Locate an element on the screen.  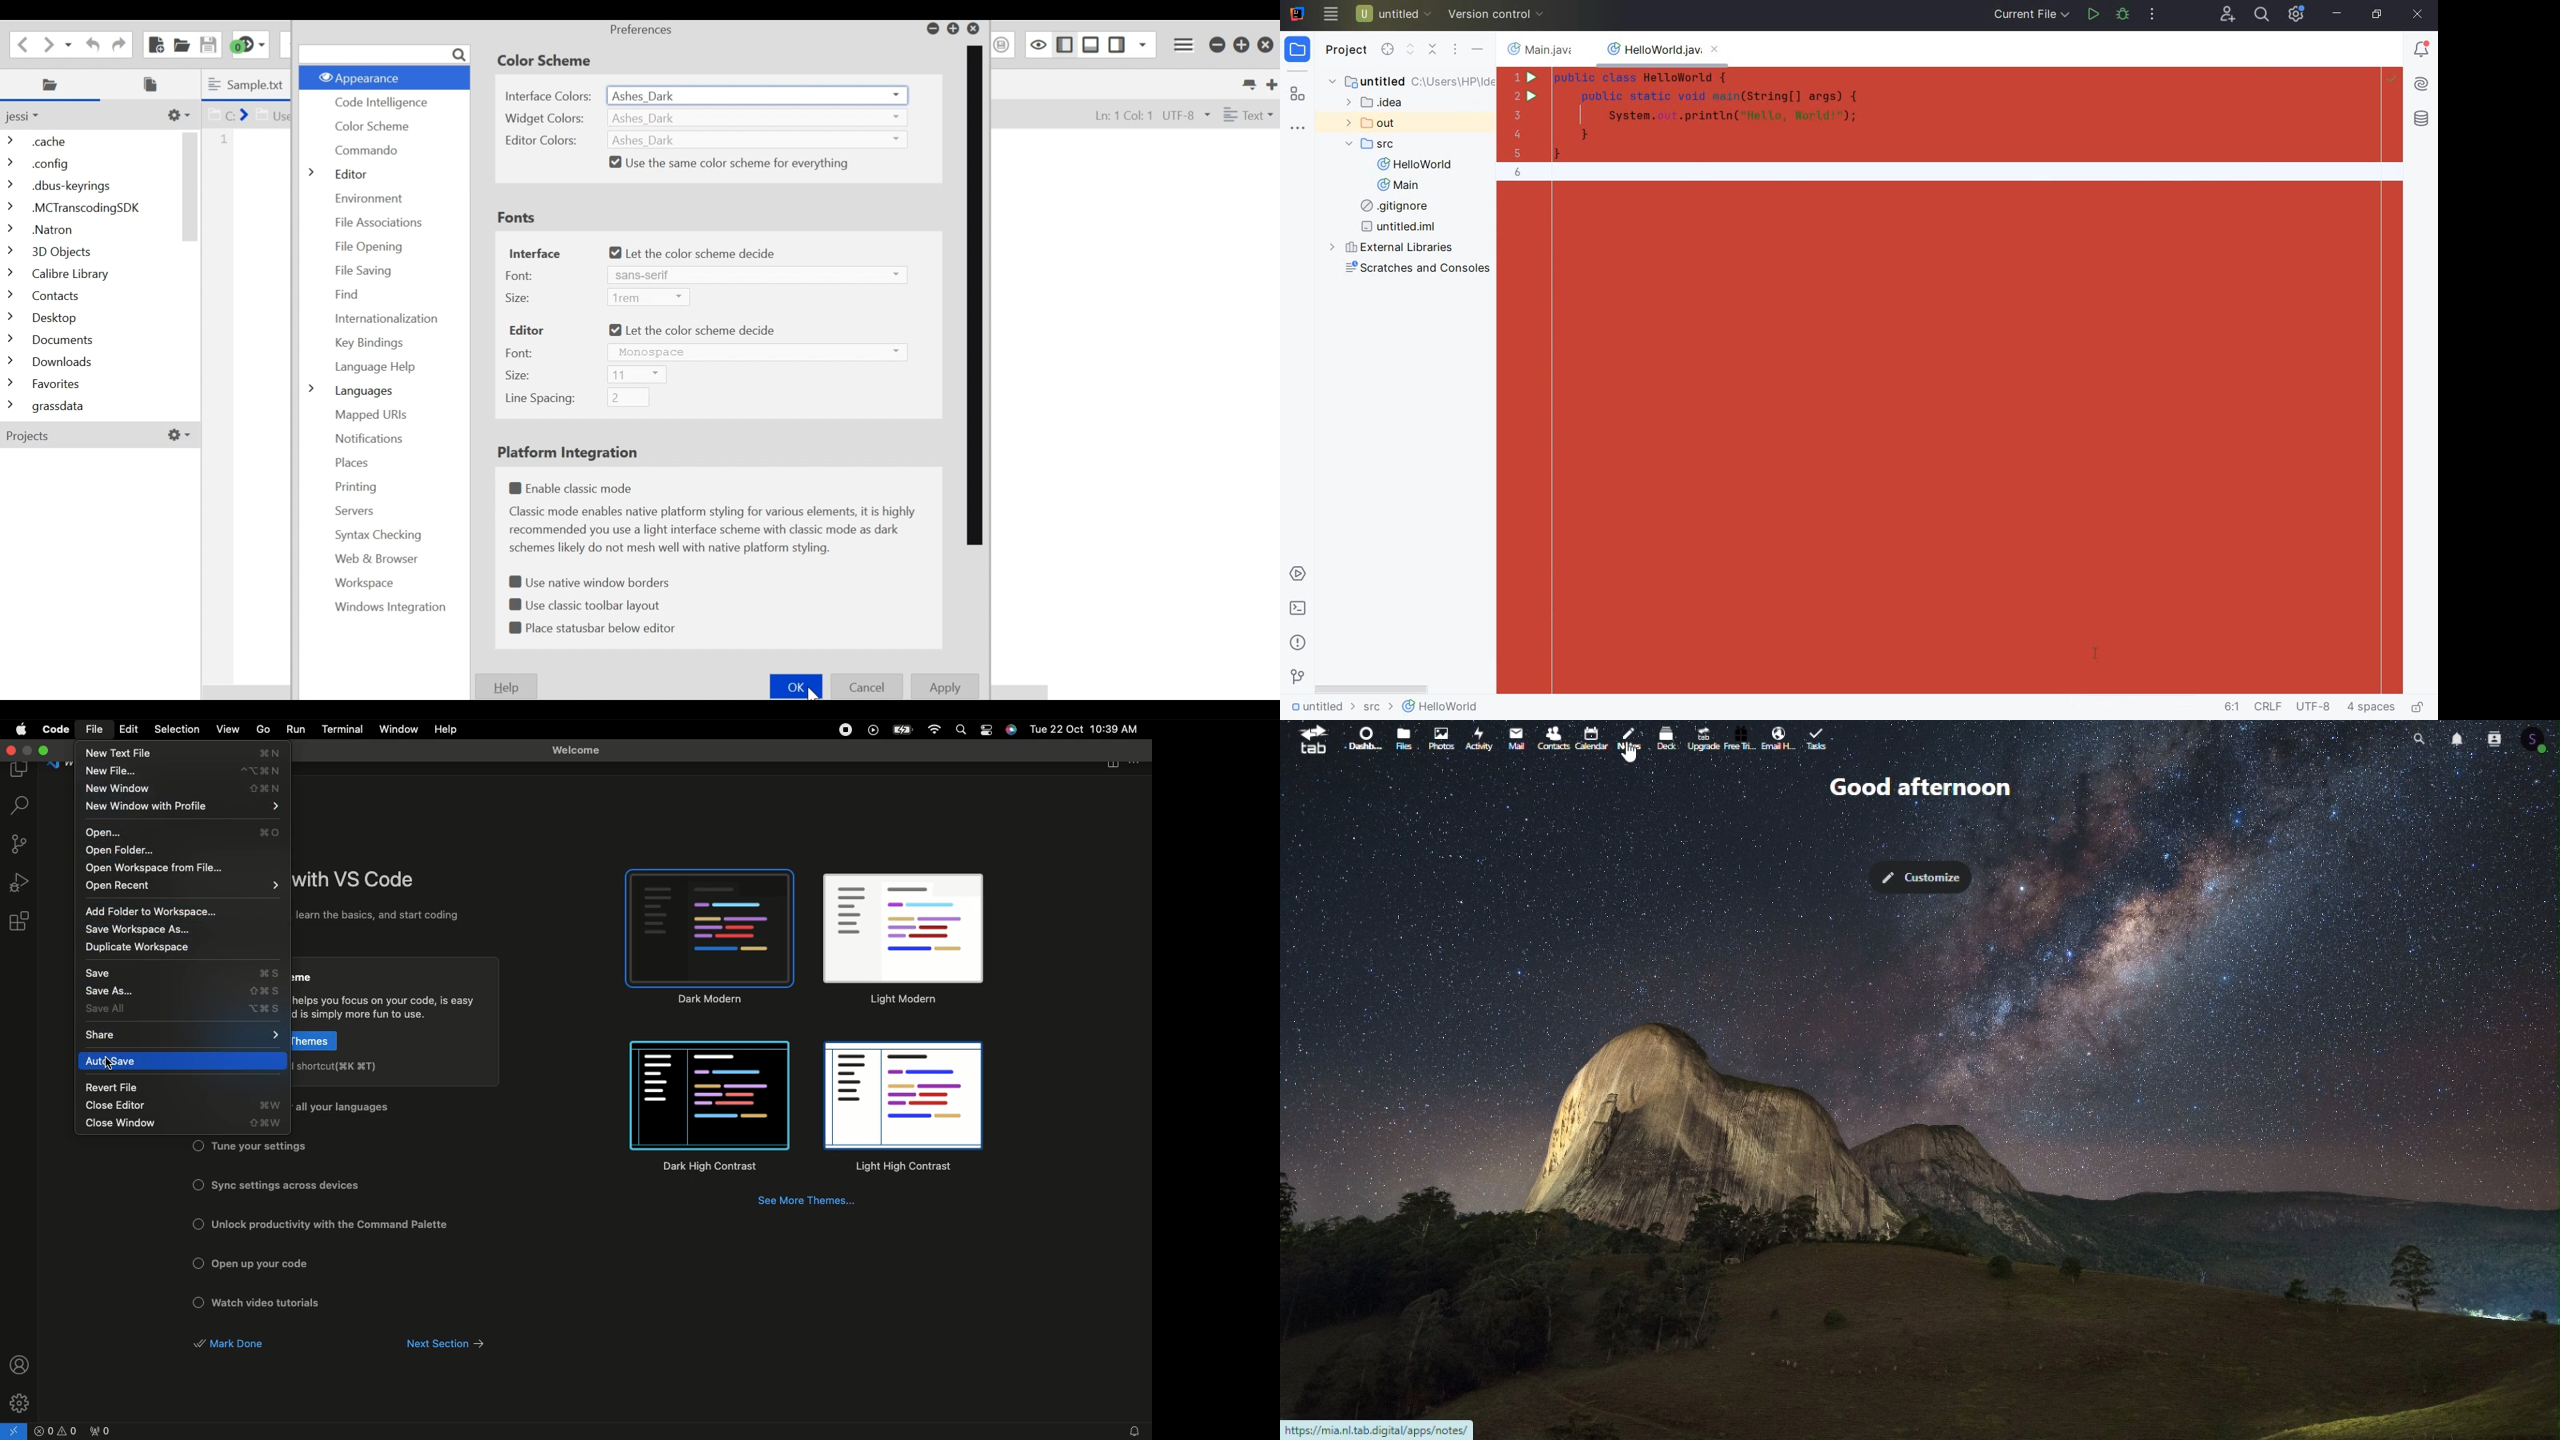
Date/time is located at coordinates (1084, 731).